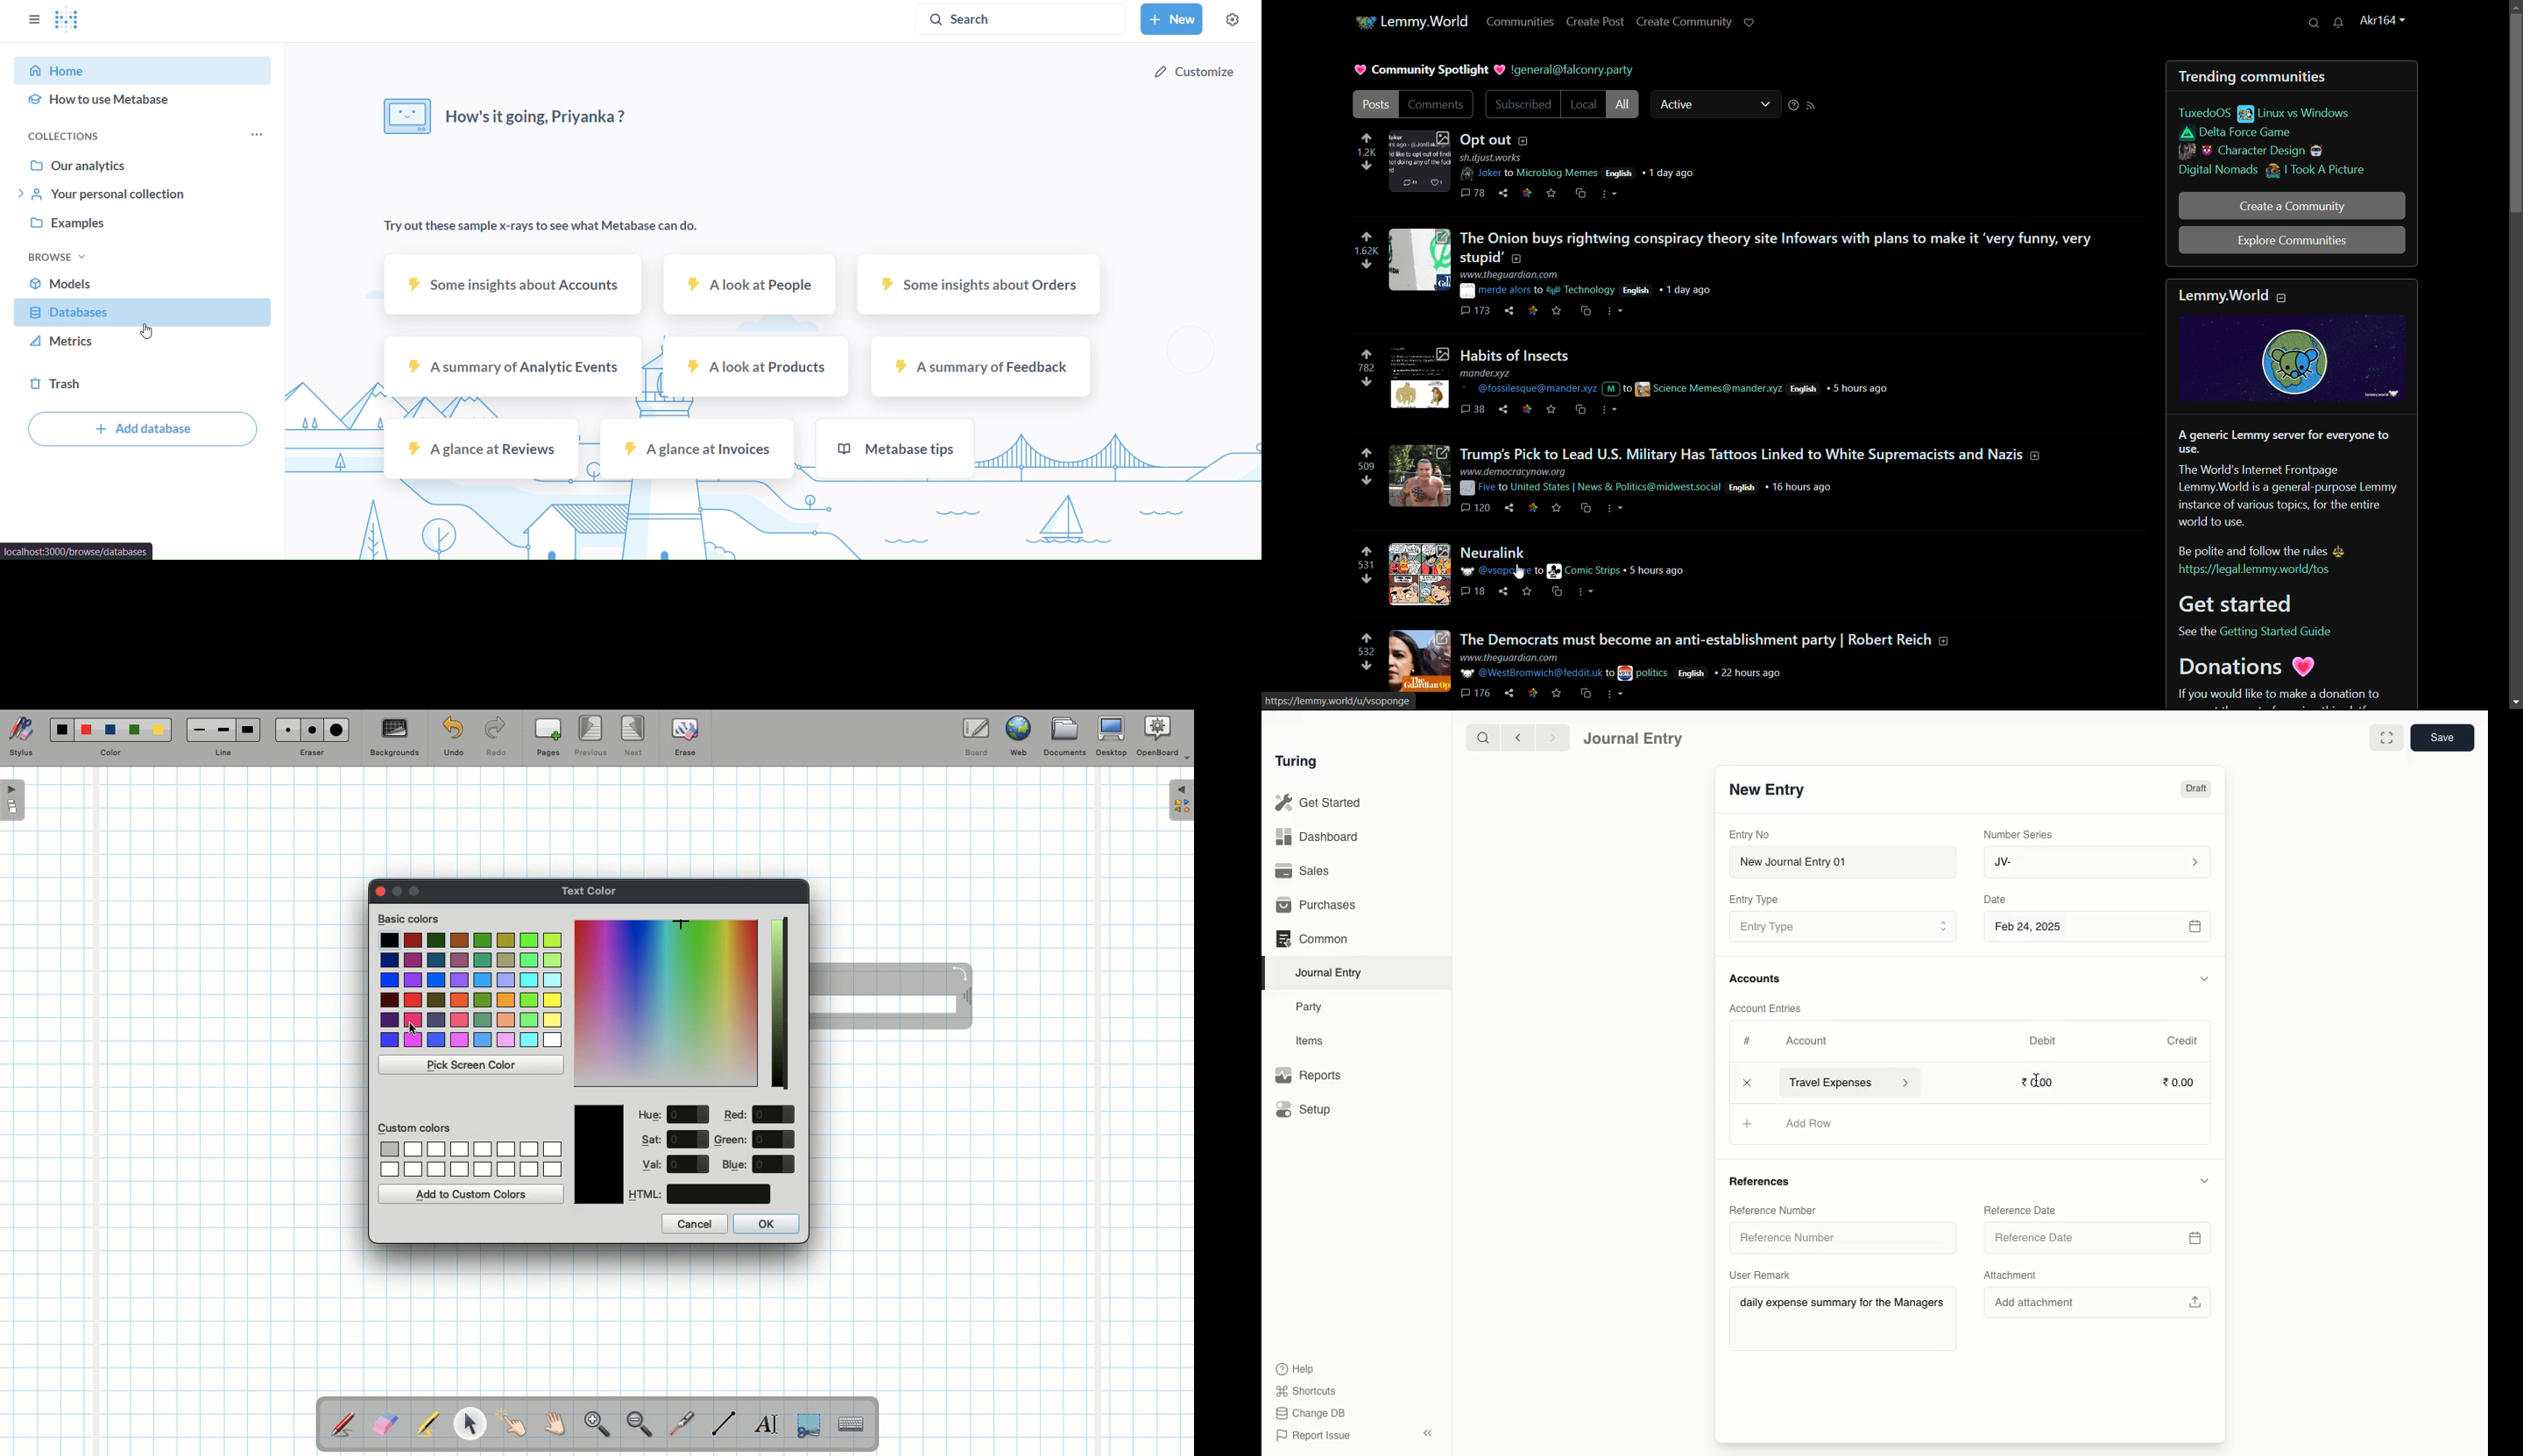 This screenshot has height=1456, width=2548. I want to click on JV-, so click(2099, 863).